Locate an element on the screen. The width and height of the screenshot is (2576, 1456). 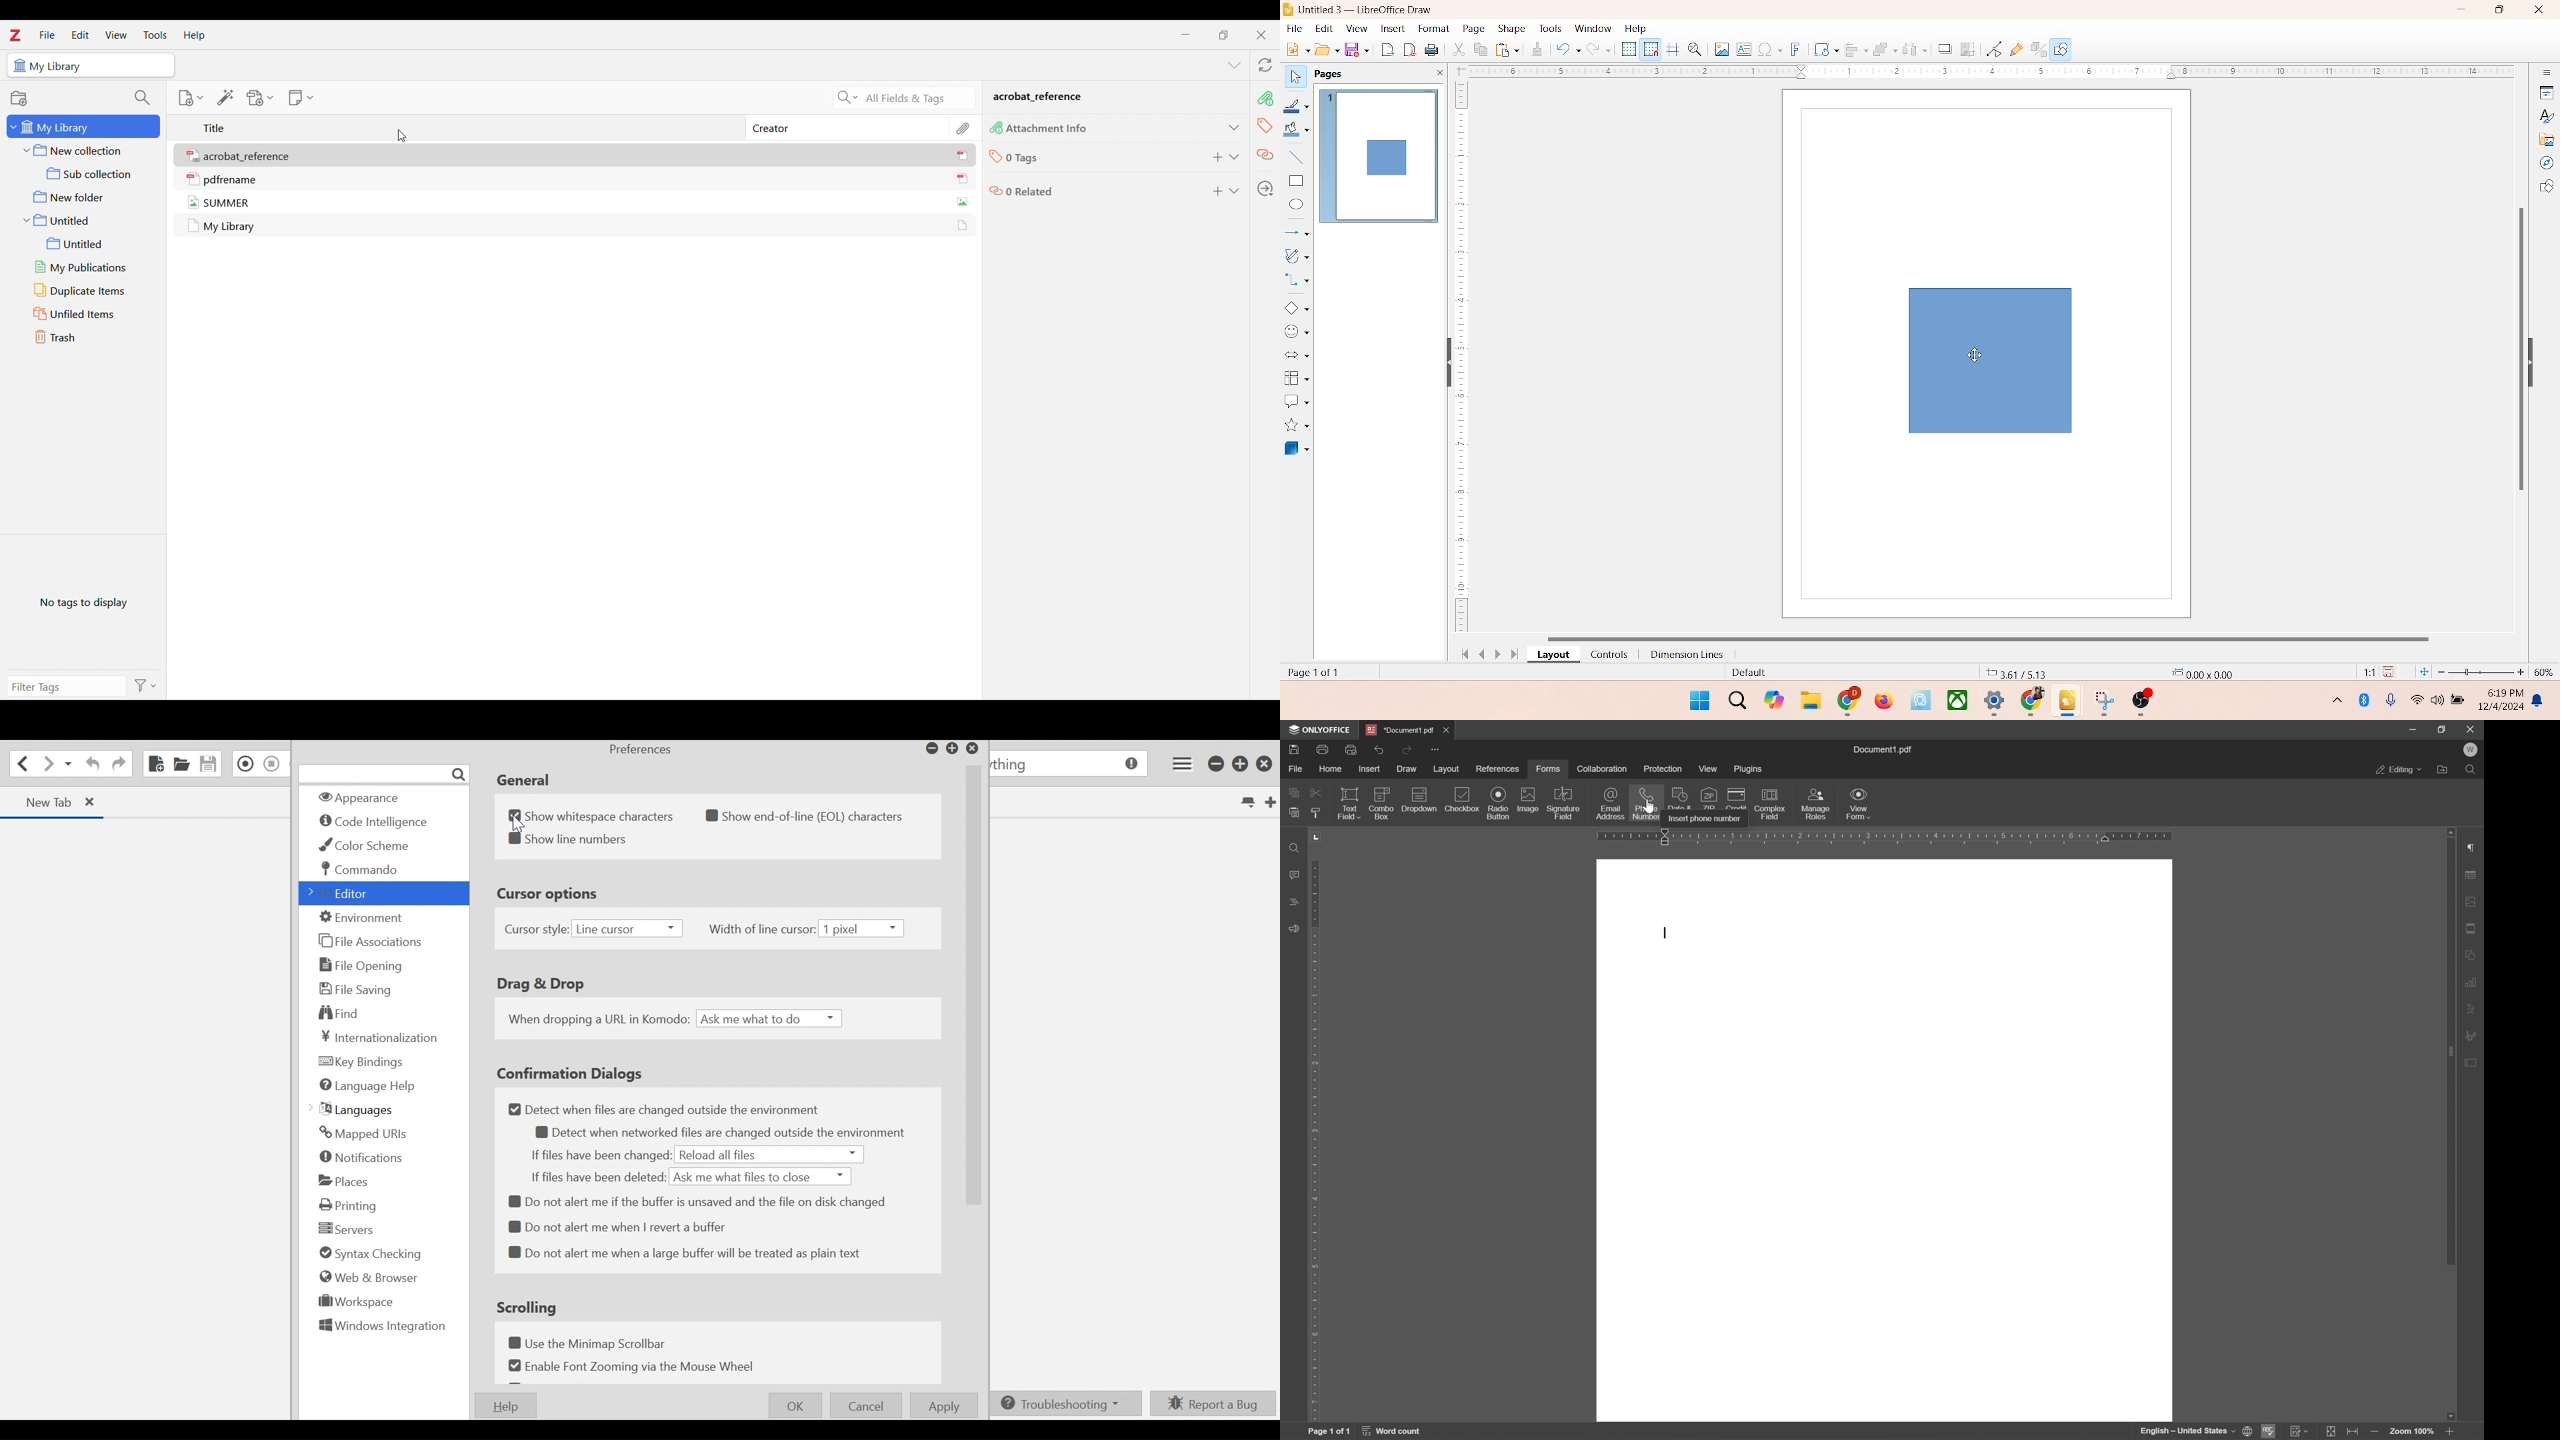
Printing is located at coordinates (349, 1205).